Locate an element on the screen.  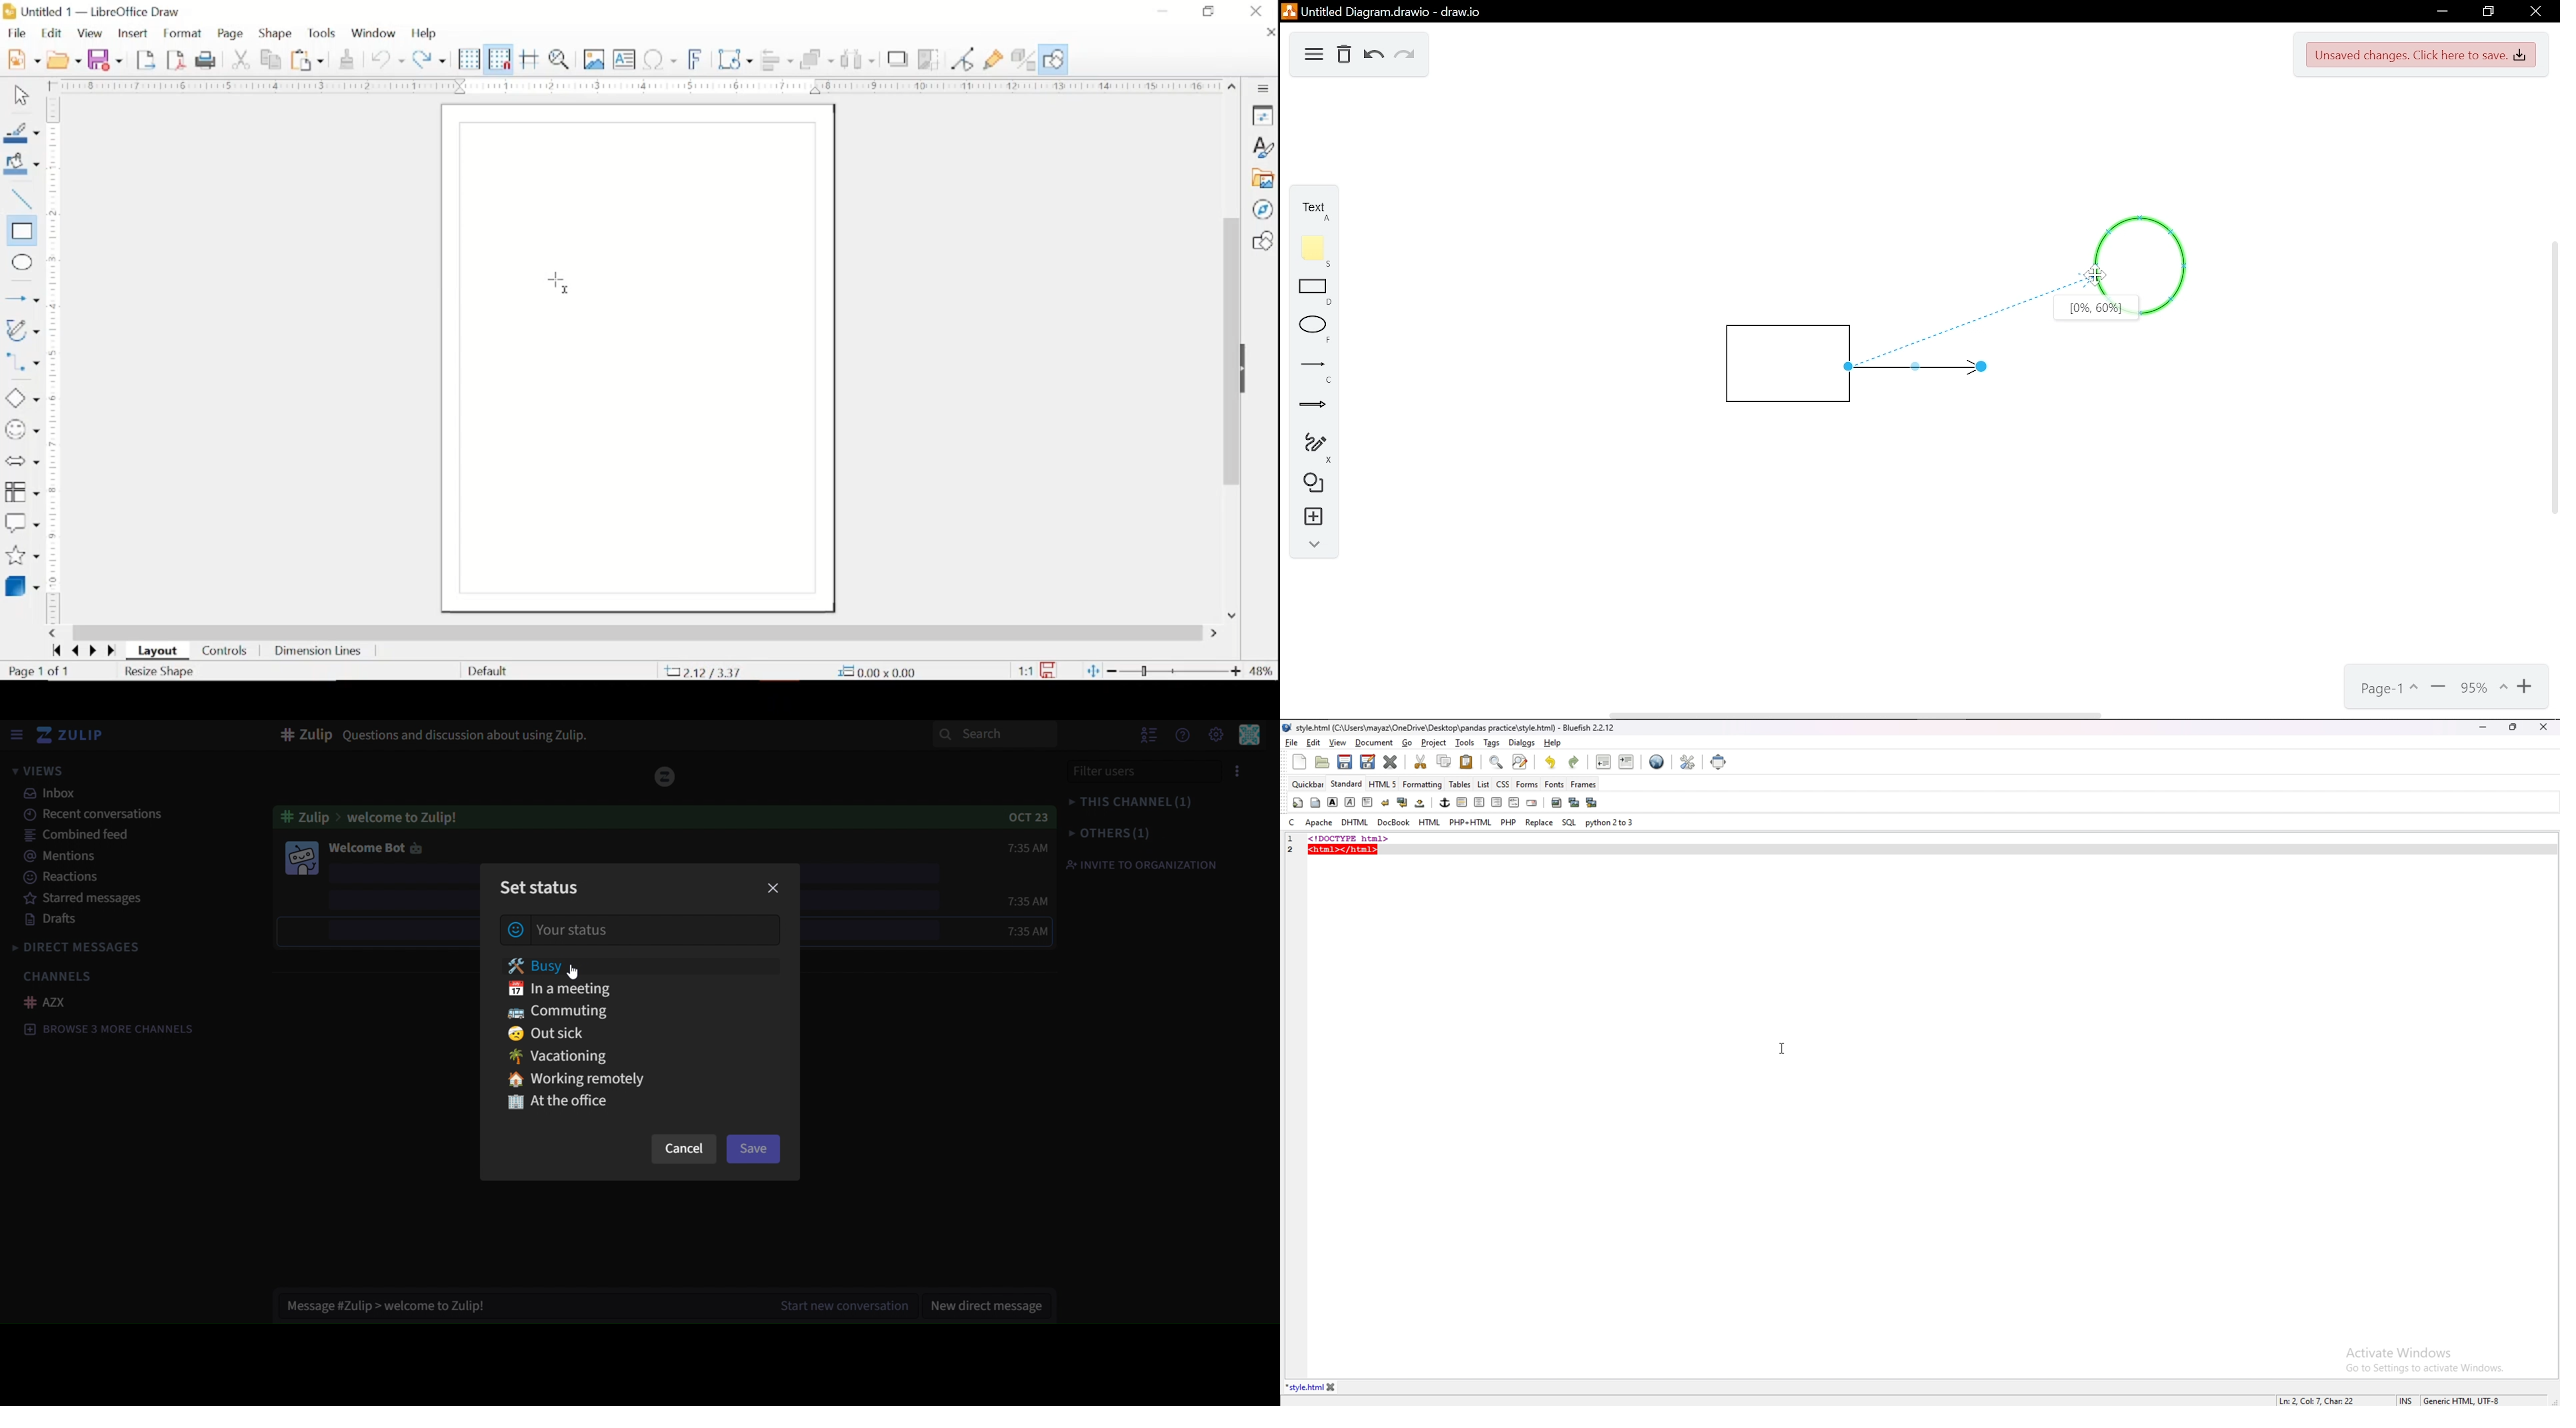
arrange is located at coordinates (817, 59).